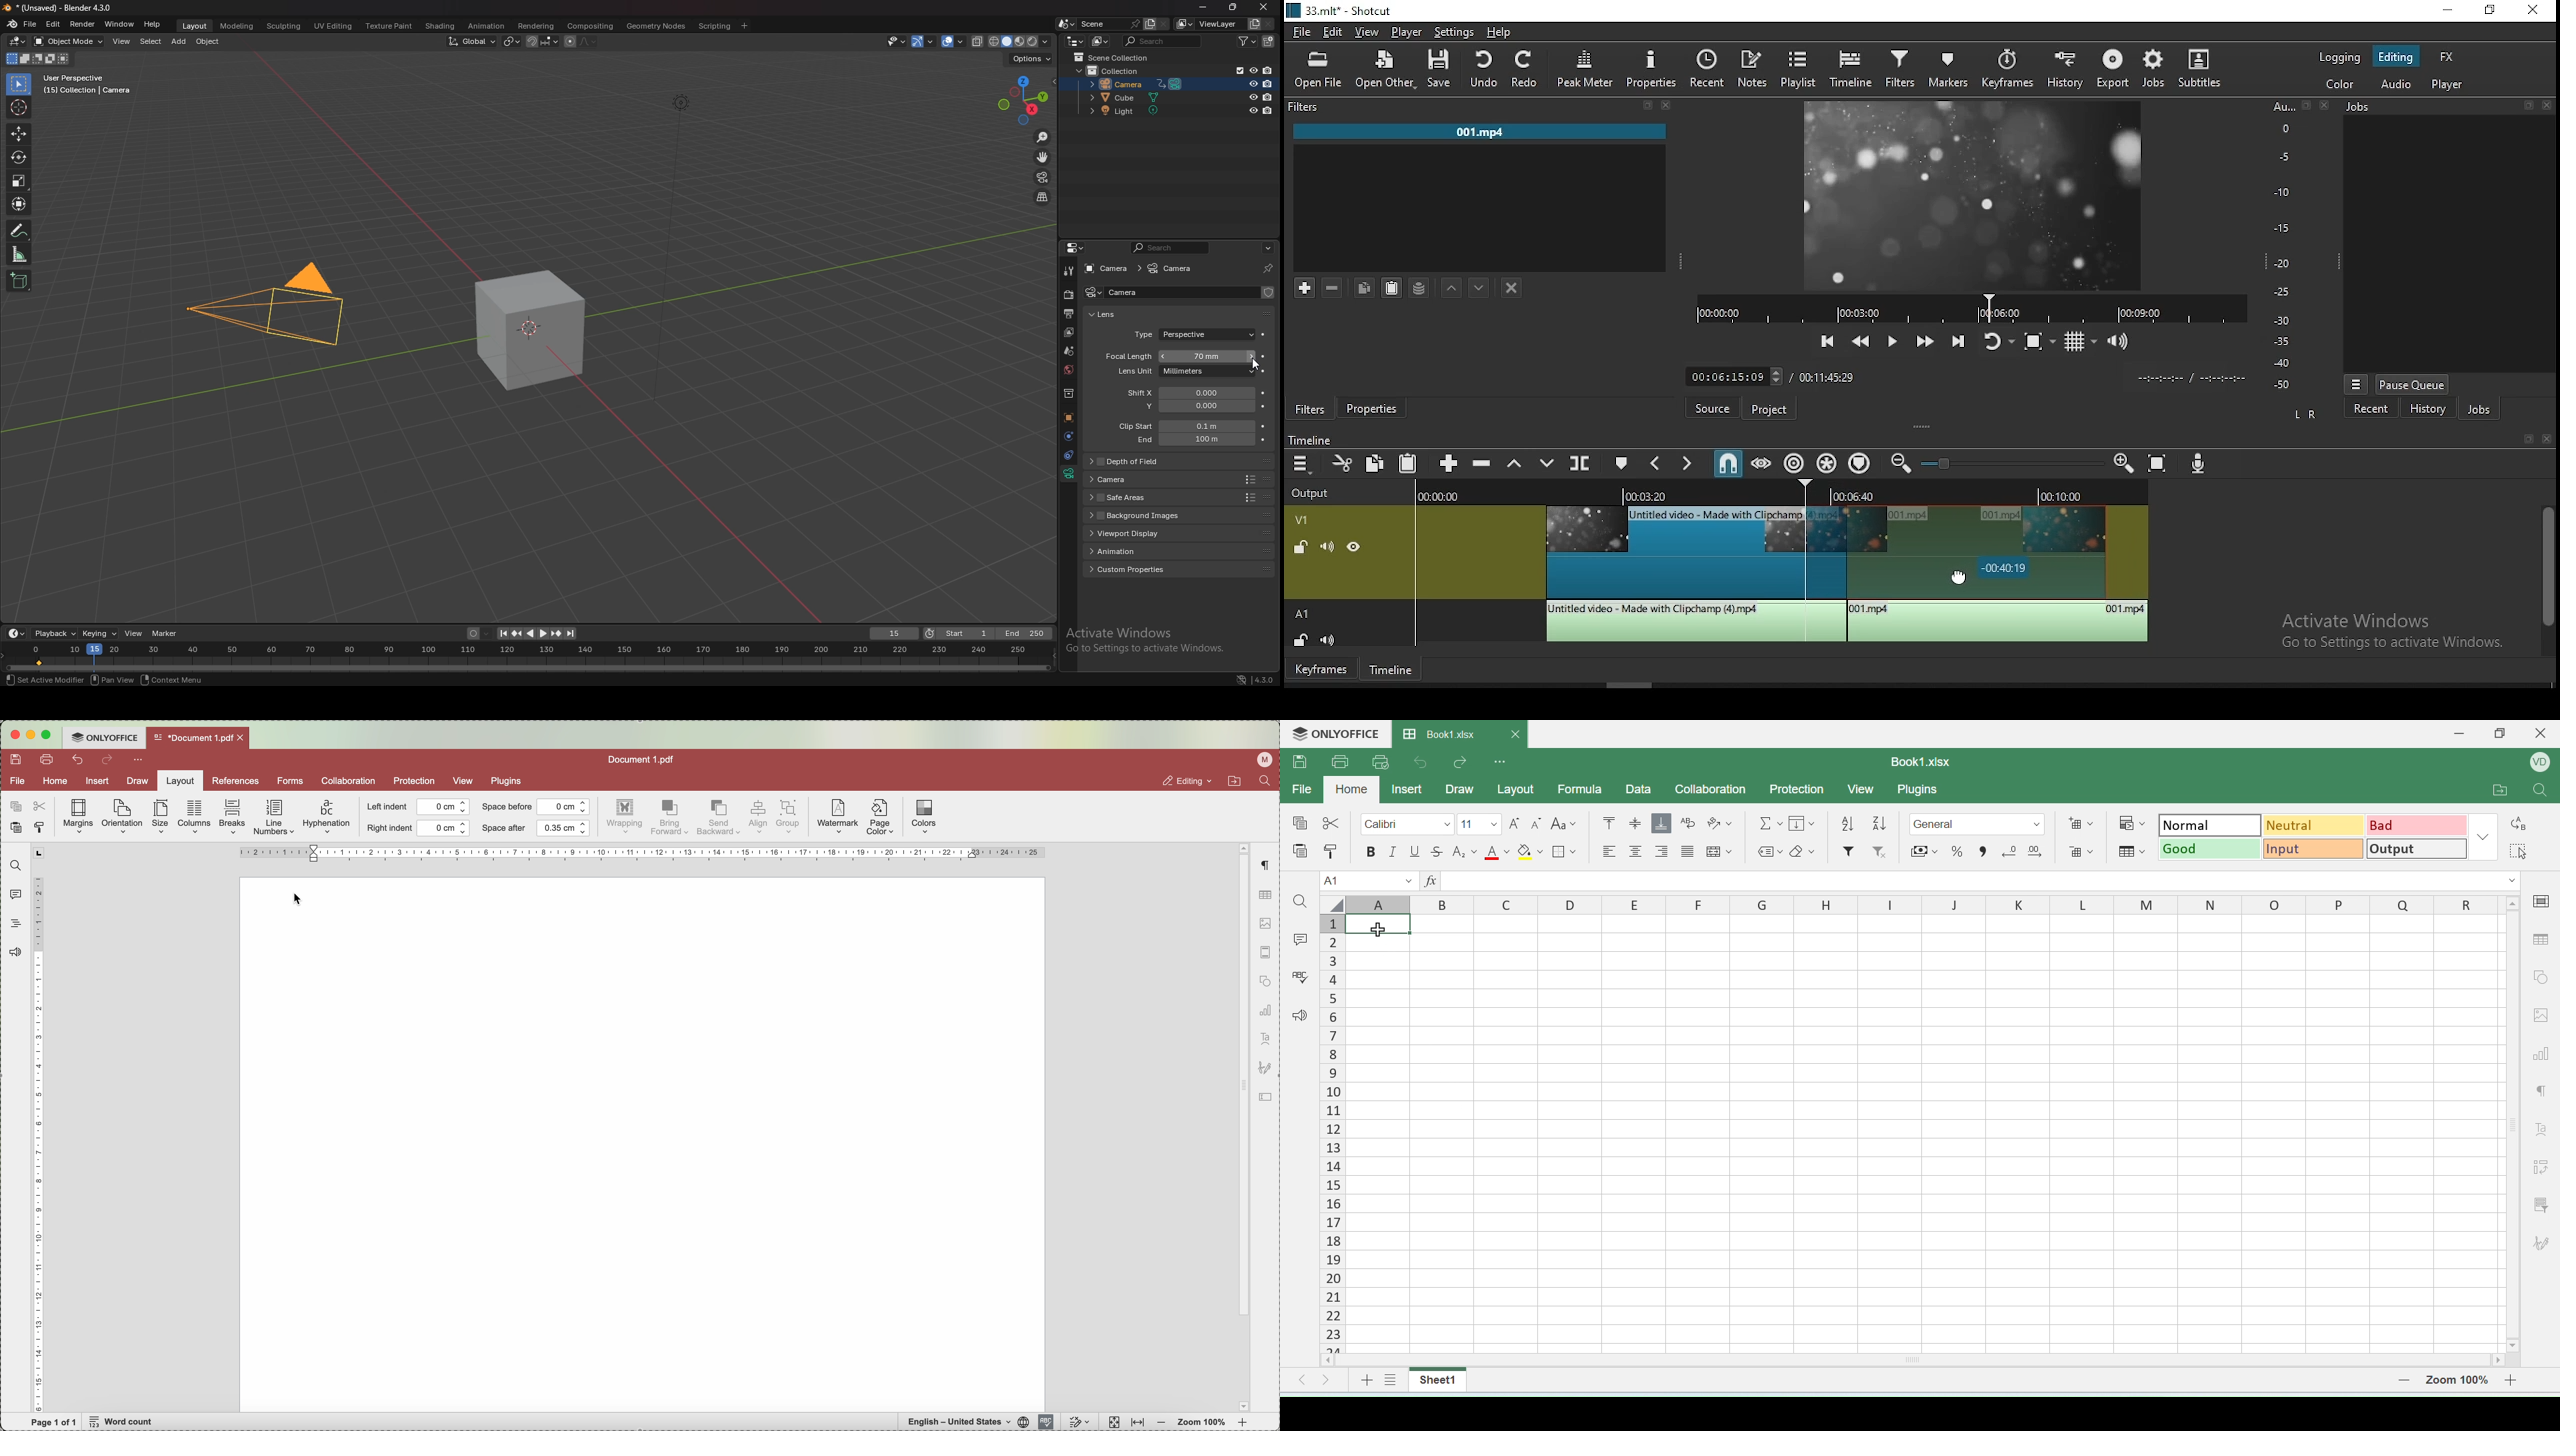 This screenshot has height=1456, width=2576. Describe the element at coordinates (1464, 851) in the screenshot. I see `subscript` at that location.